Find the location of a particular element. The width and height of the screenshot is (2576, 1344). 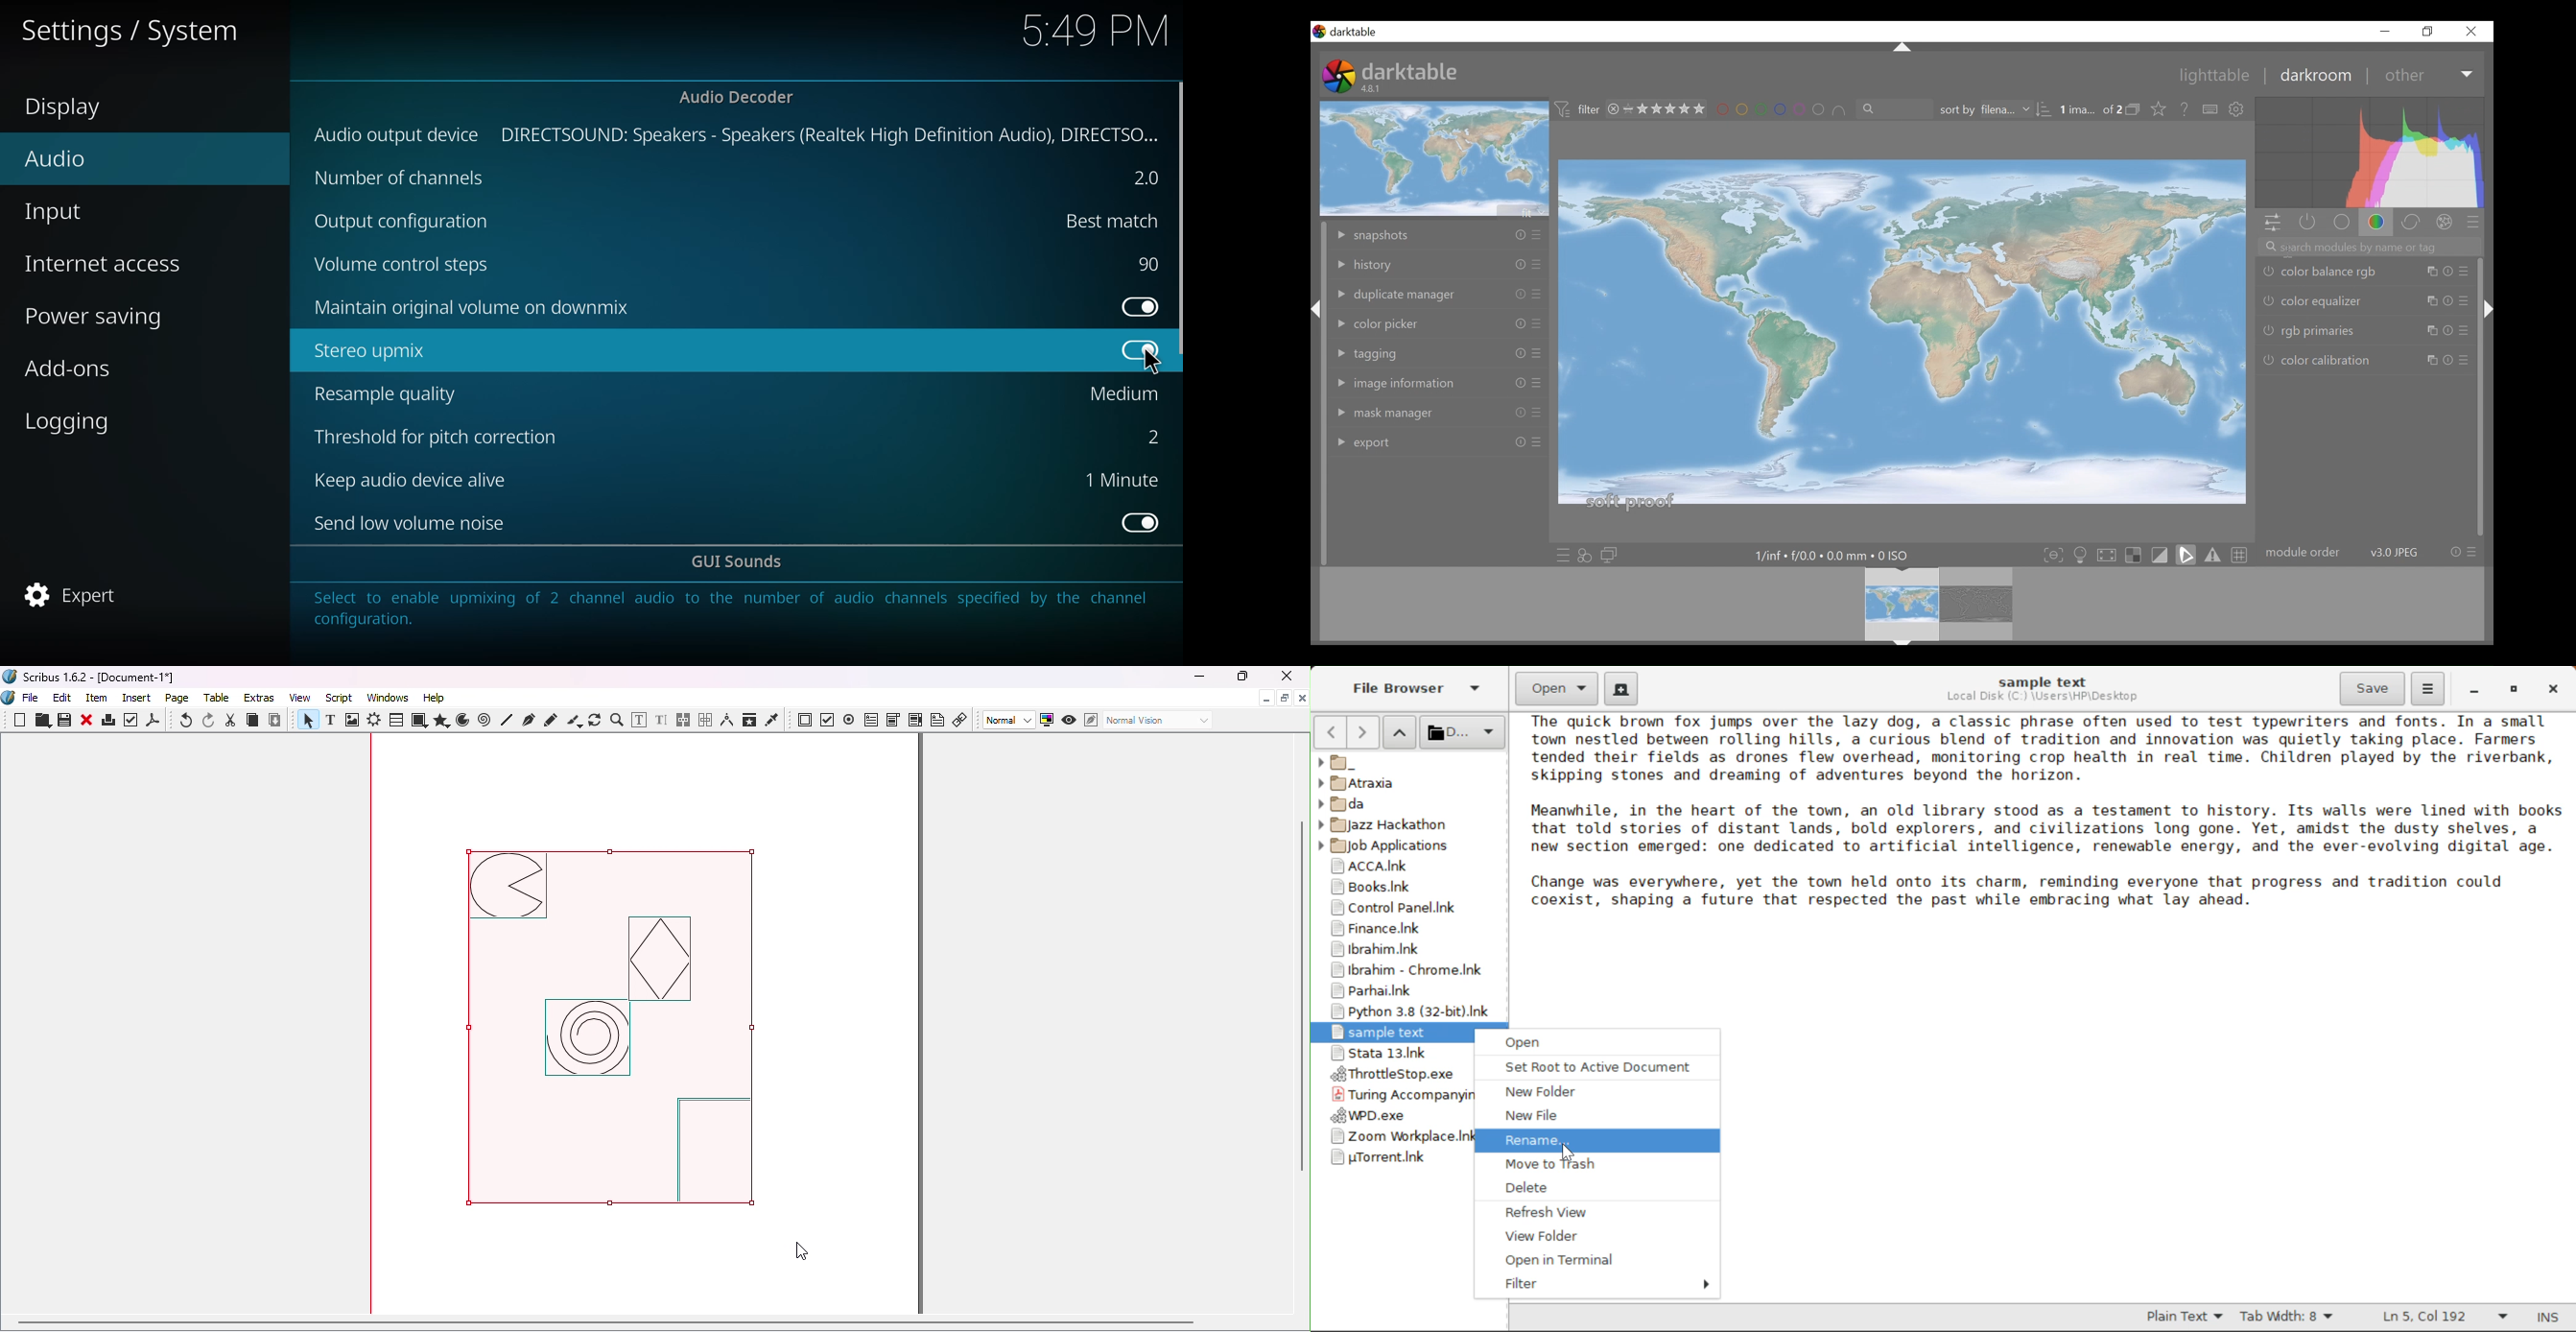

Print is located at coordinates (107, 723).